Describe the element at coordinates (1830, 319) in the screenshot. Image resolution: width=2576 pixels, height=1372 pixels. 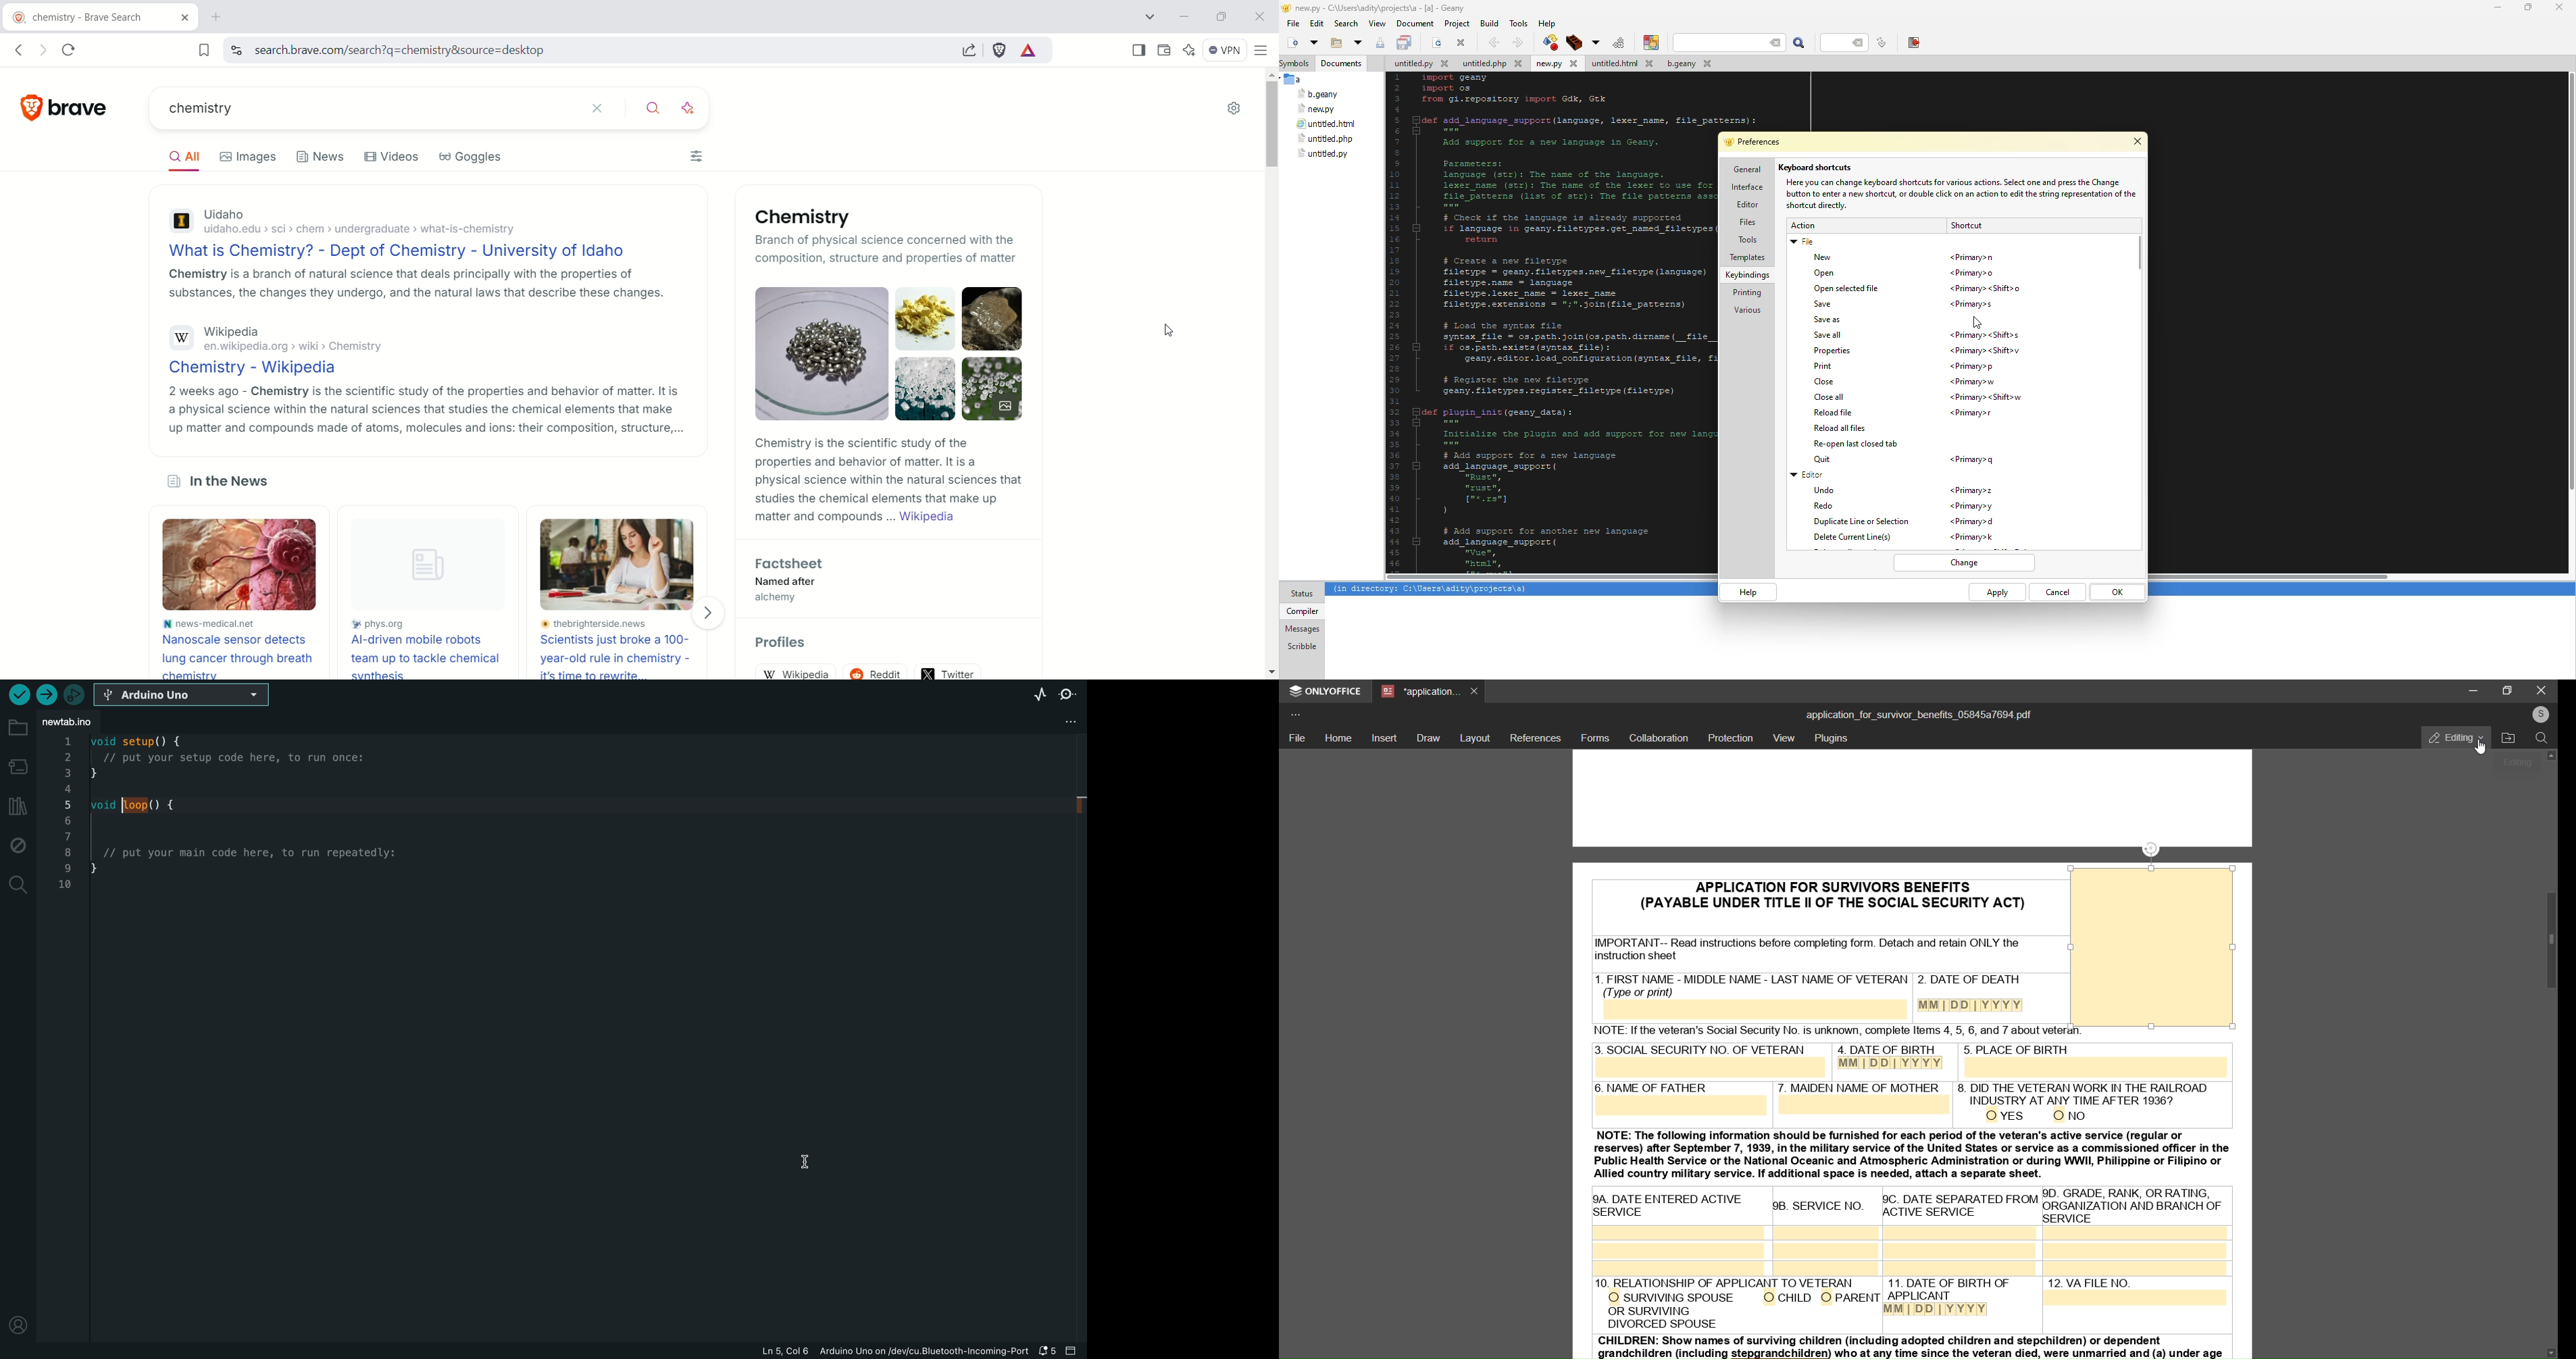
I see `save as` at that location.